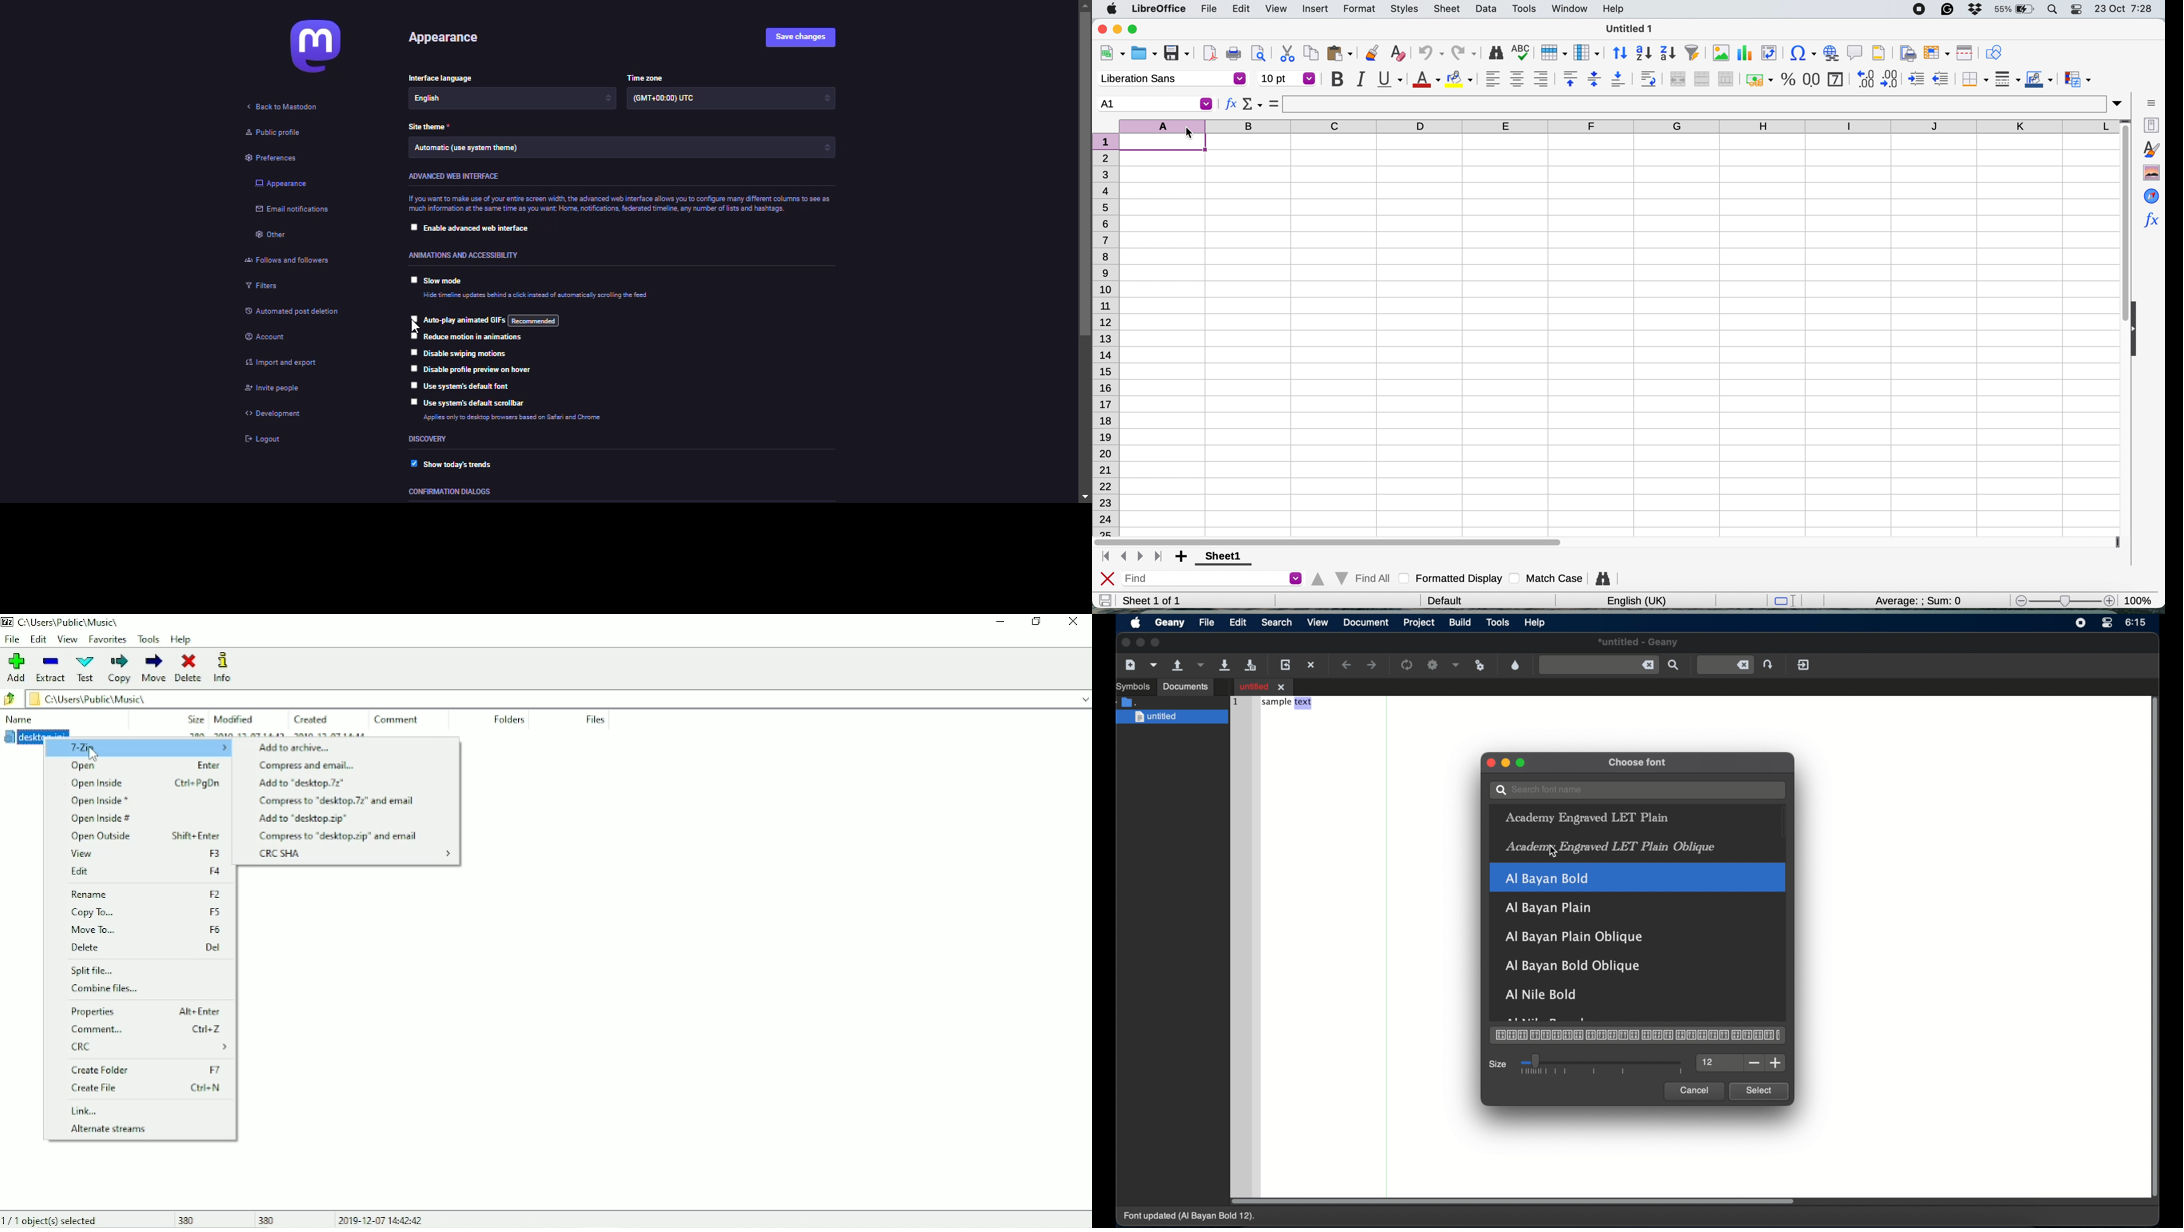 This screenshot has height=1232, width=2184. What do you see at coordinates (1698, 104) in the screenshot?
I see `formula bar` at bounding box center [1698, 104].